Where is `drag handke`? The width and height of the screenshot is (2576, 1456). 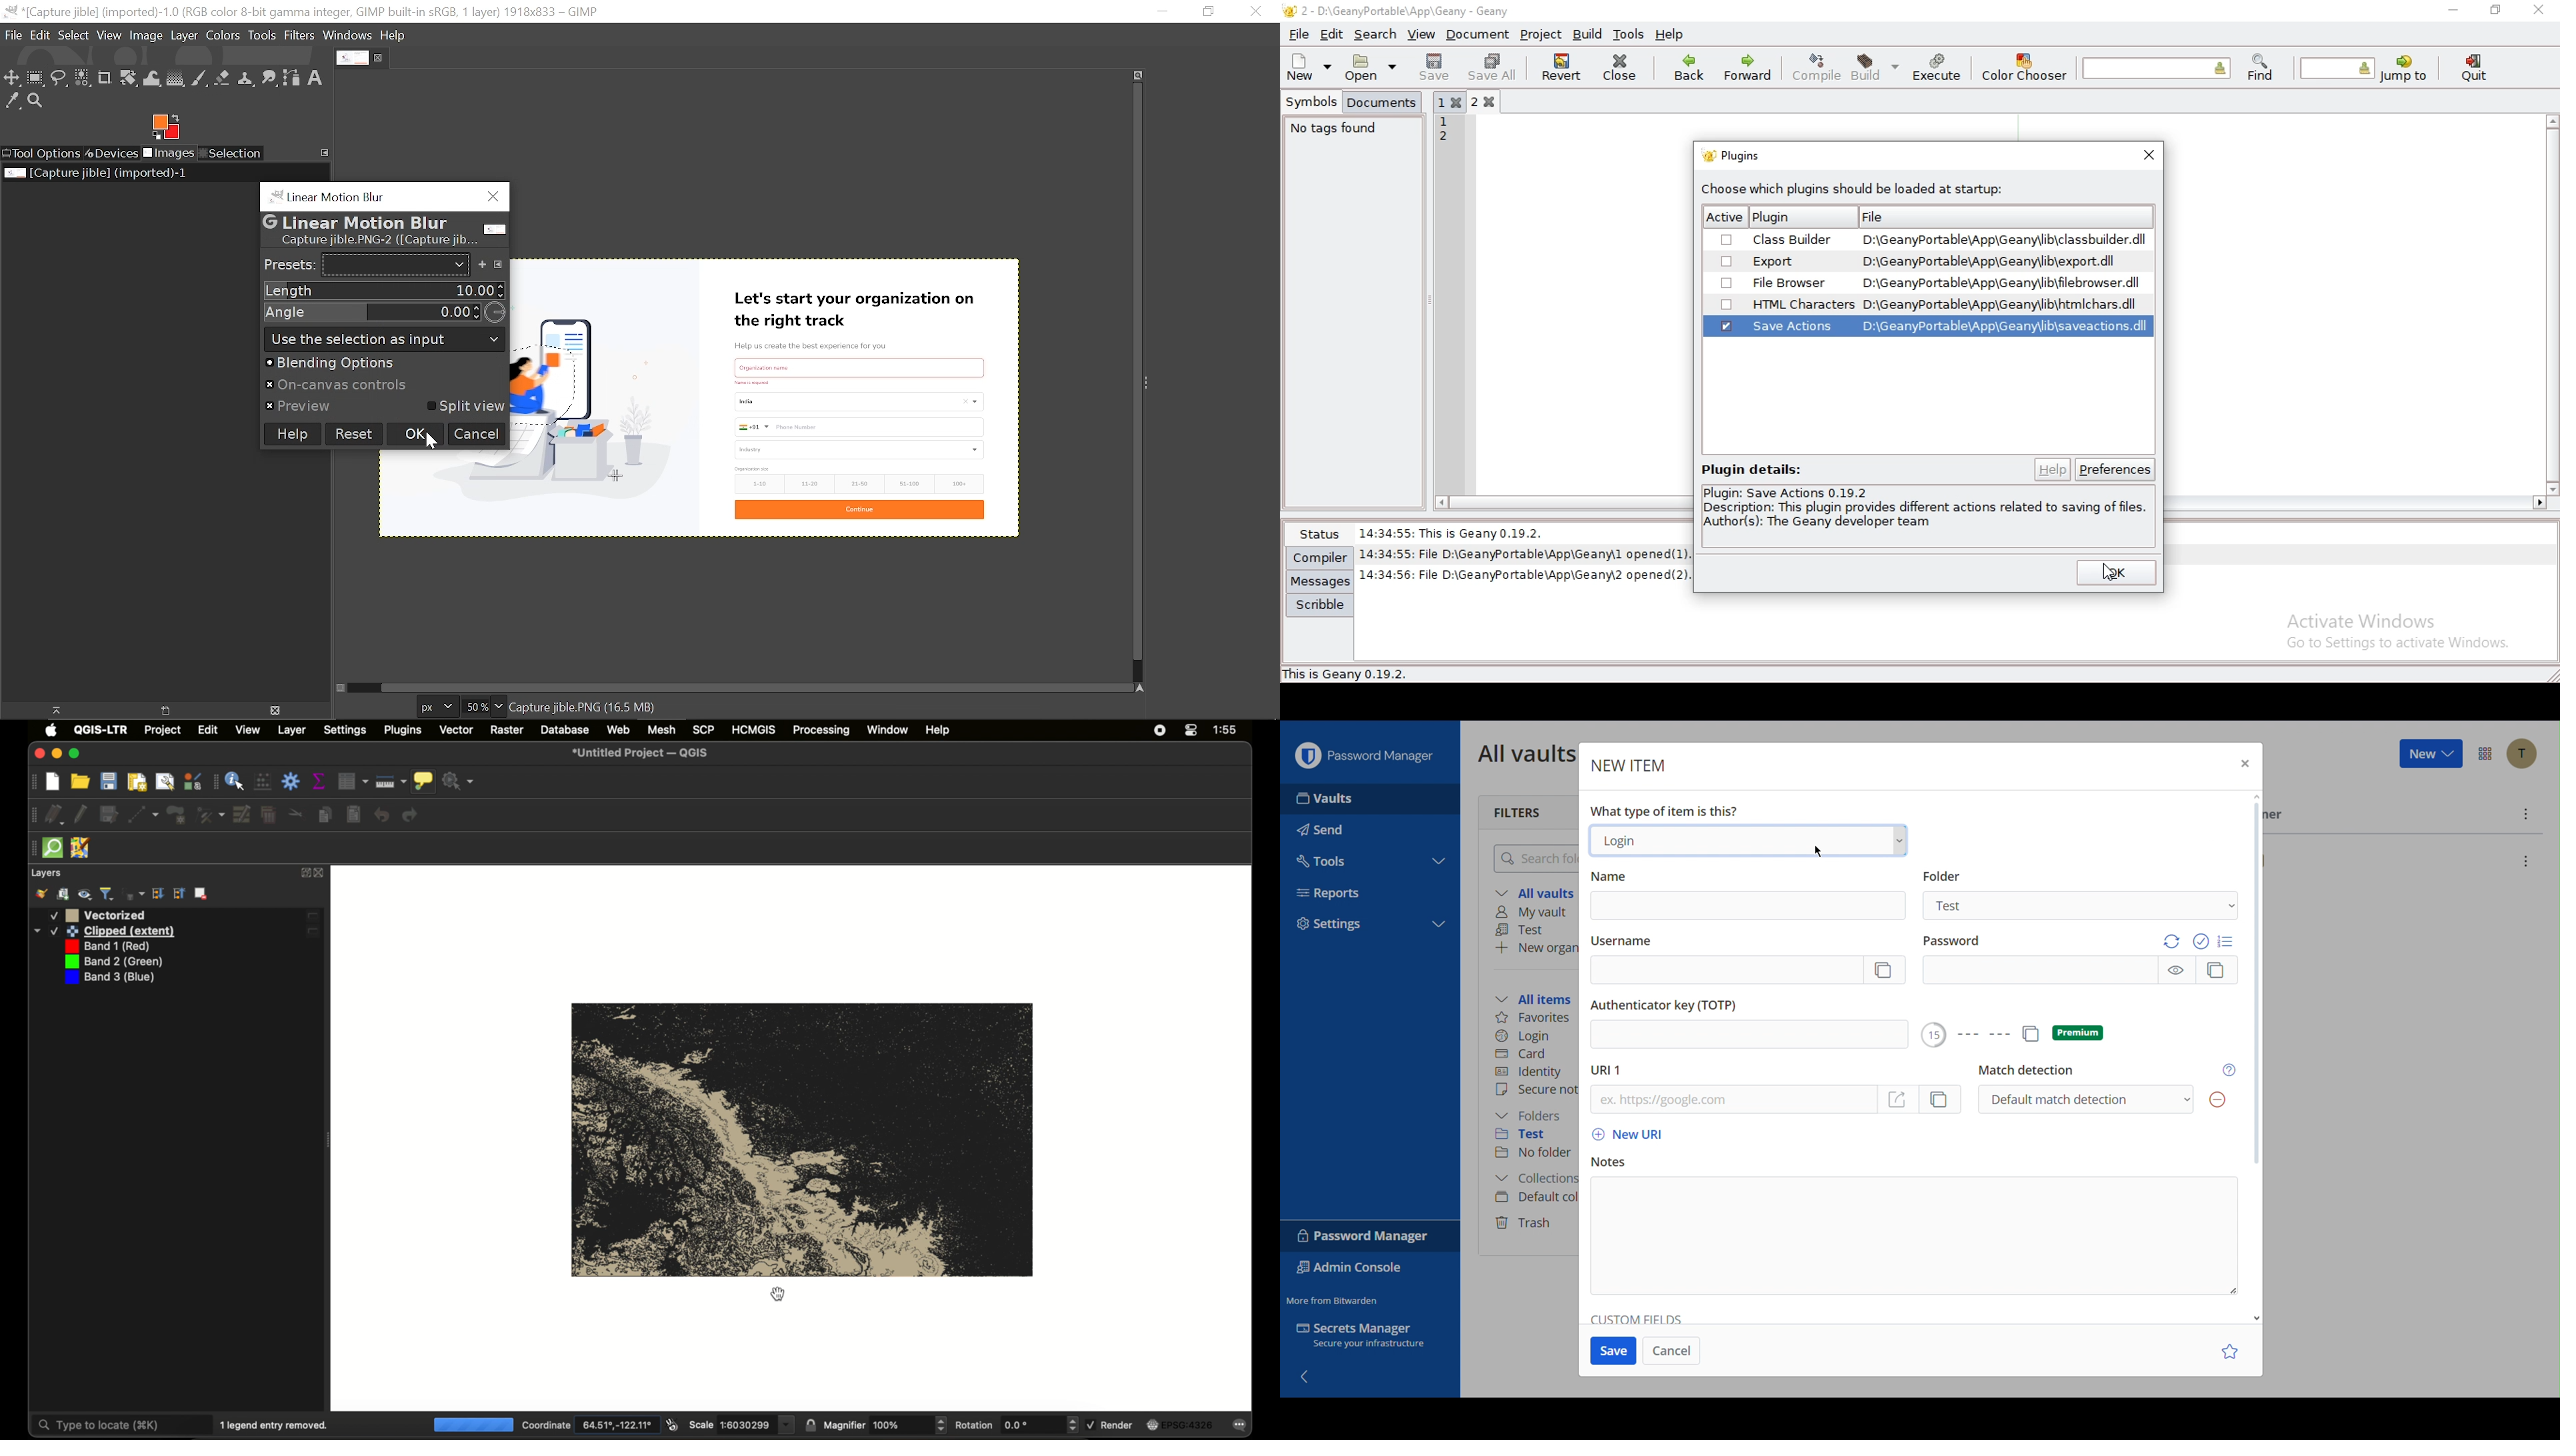
drag handke is located at coordinates (33, 815).